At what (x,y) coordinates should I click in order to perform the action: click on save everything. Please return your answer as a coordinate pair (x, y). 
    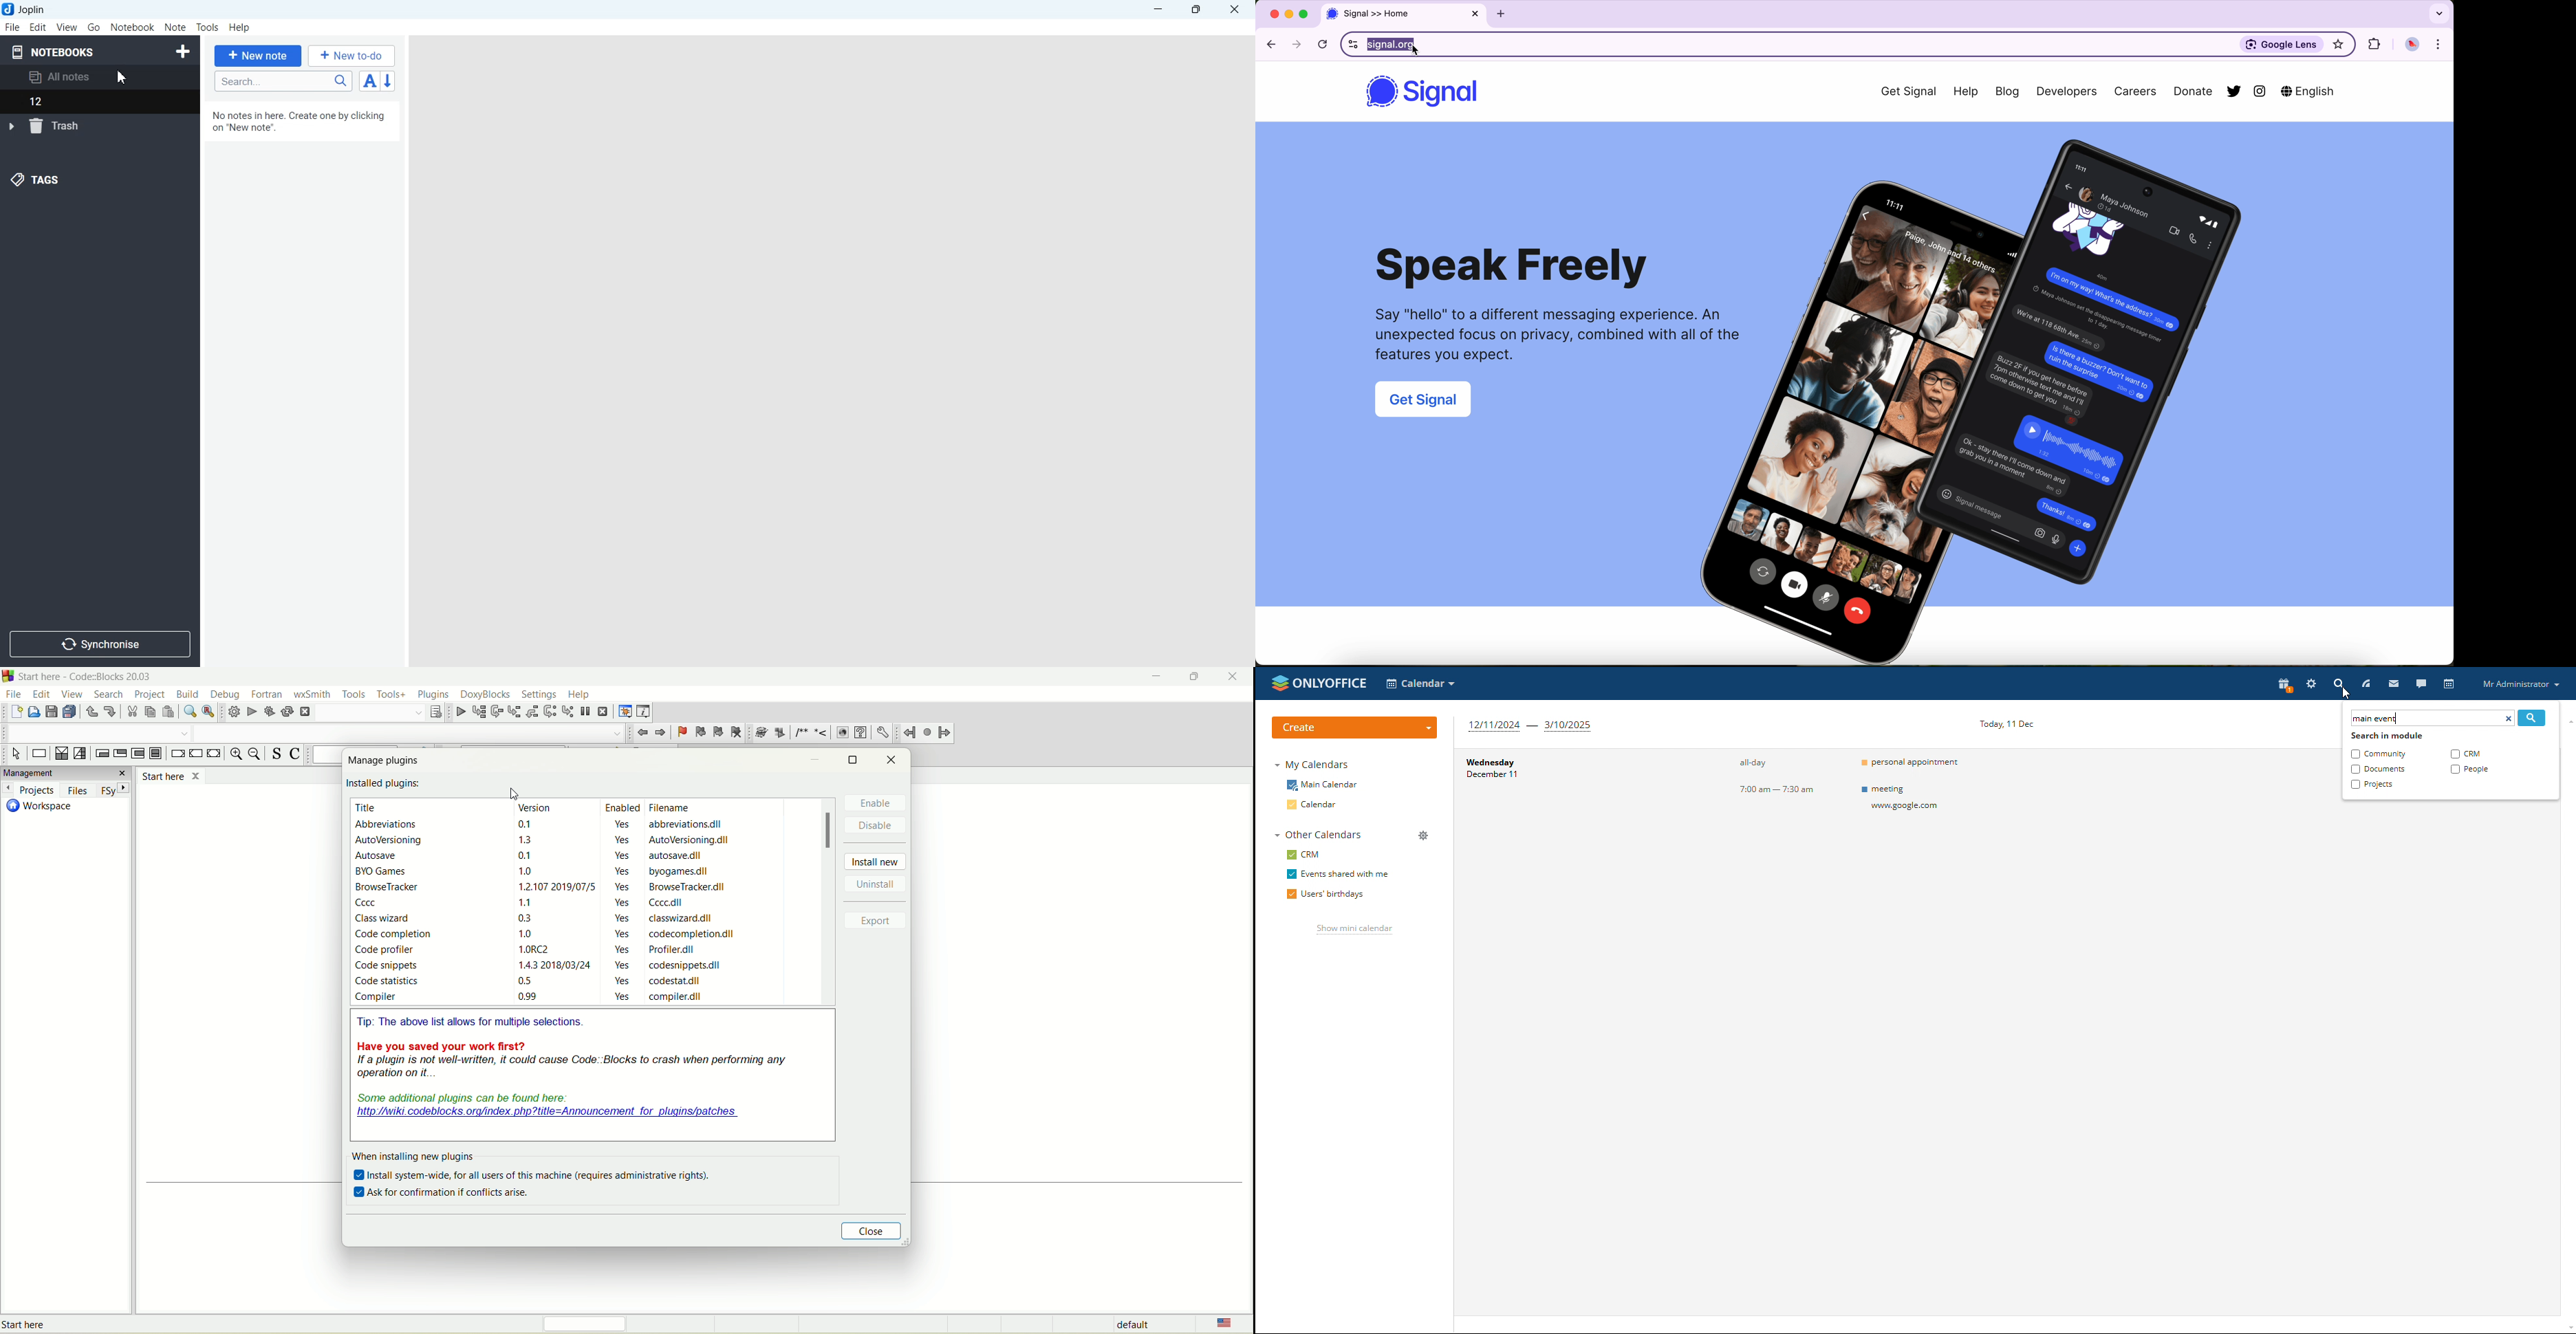
    Looking at the image, I should click on (69, 711).